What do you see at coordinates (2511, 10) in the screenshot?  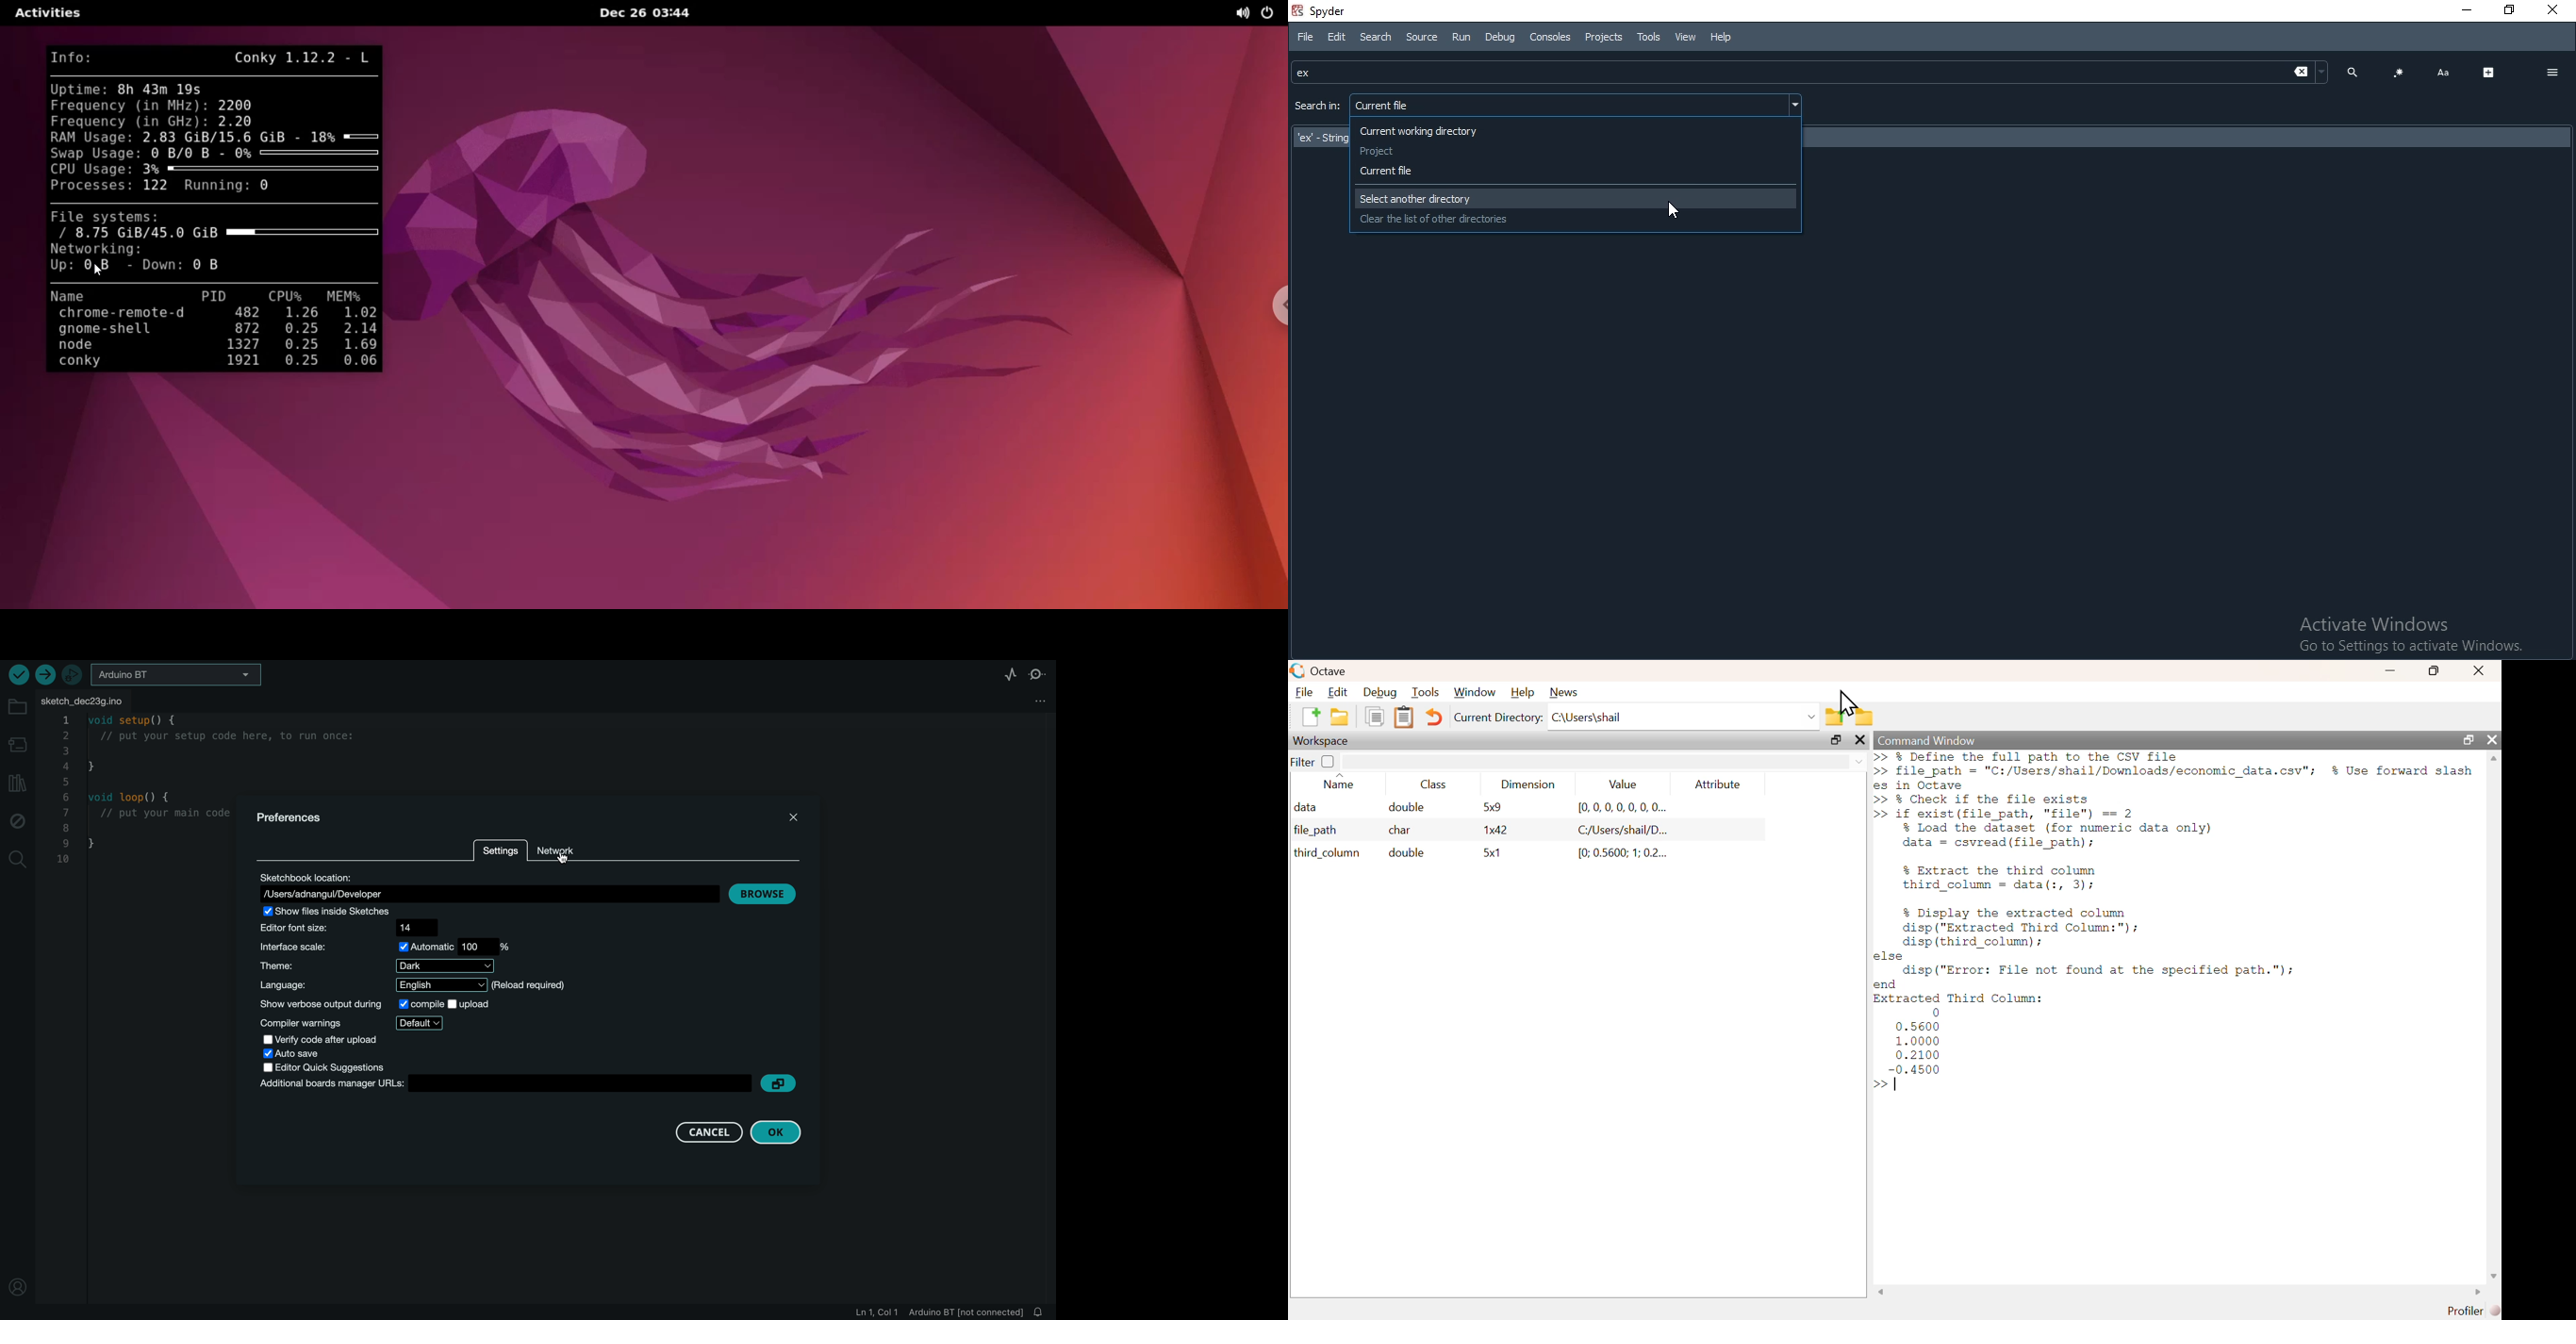 I see `Restore` at bounding box center [2511, 10].